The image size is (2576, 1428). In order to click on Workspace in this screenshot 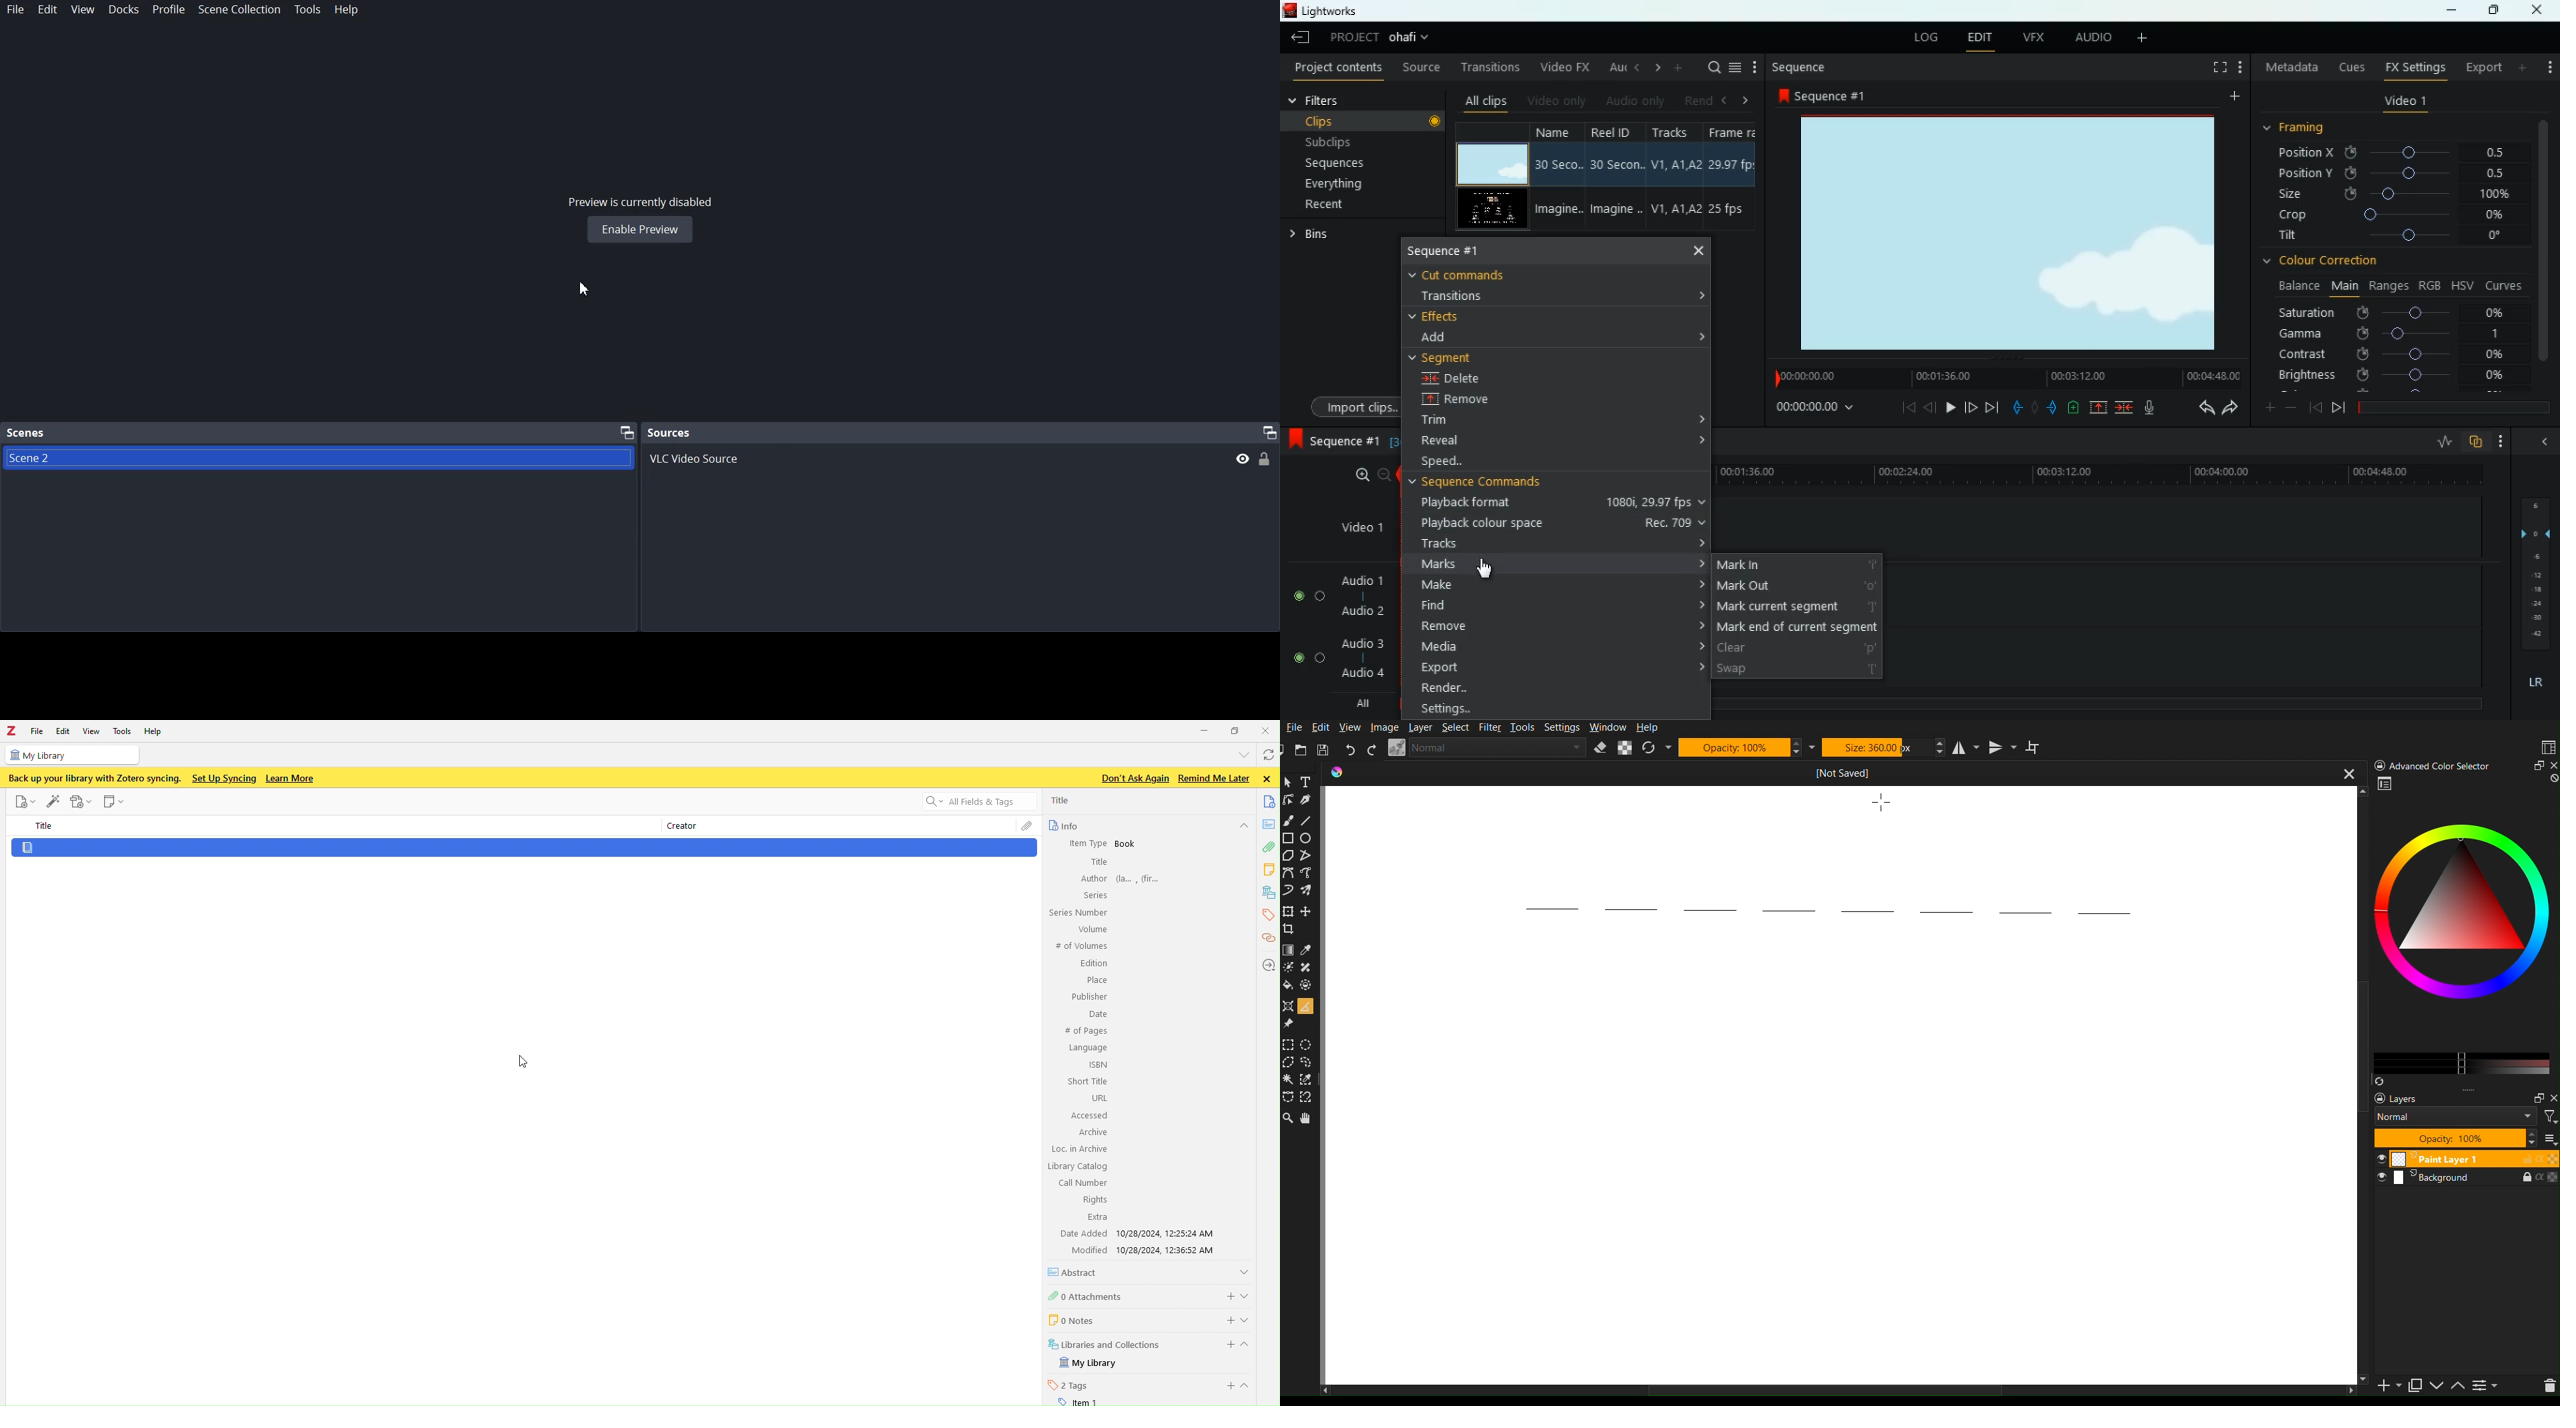, I will do `click(2547, 747)`.